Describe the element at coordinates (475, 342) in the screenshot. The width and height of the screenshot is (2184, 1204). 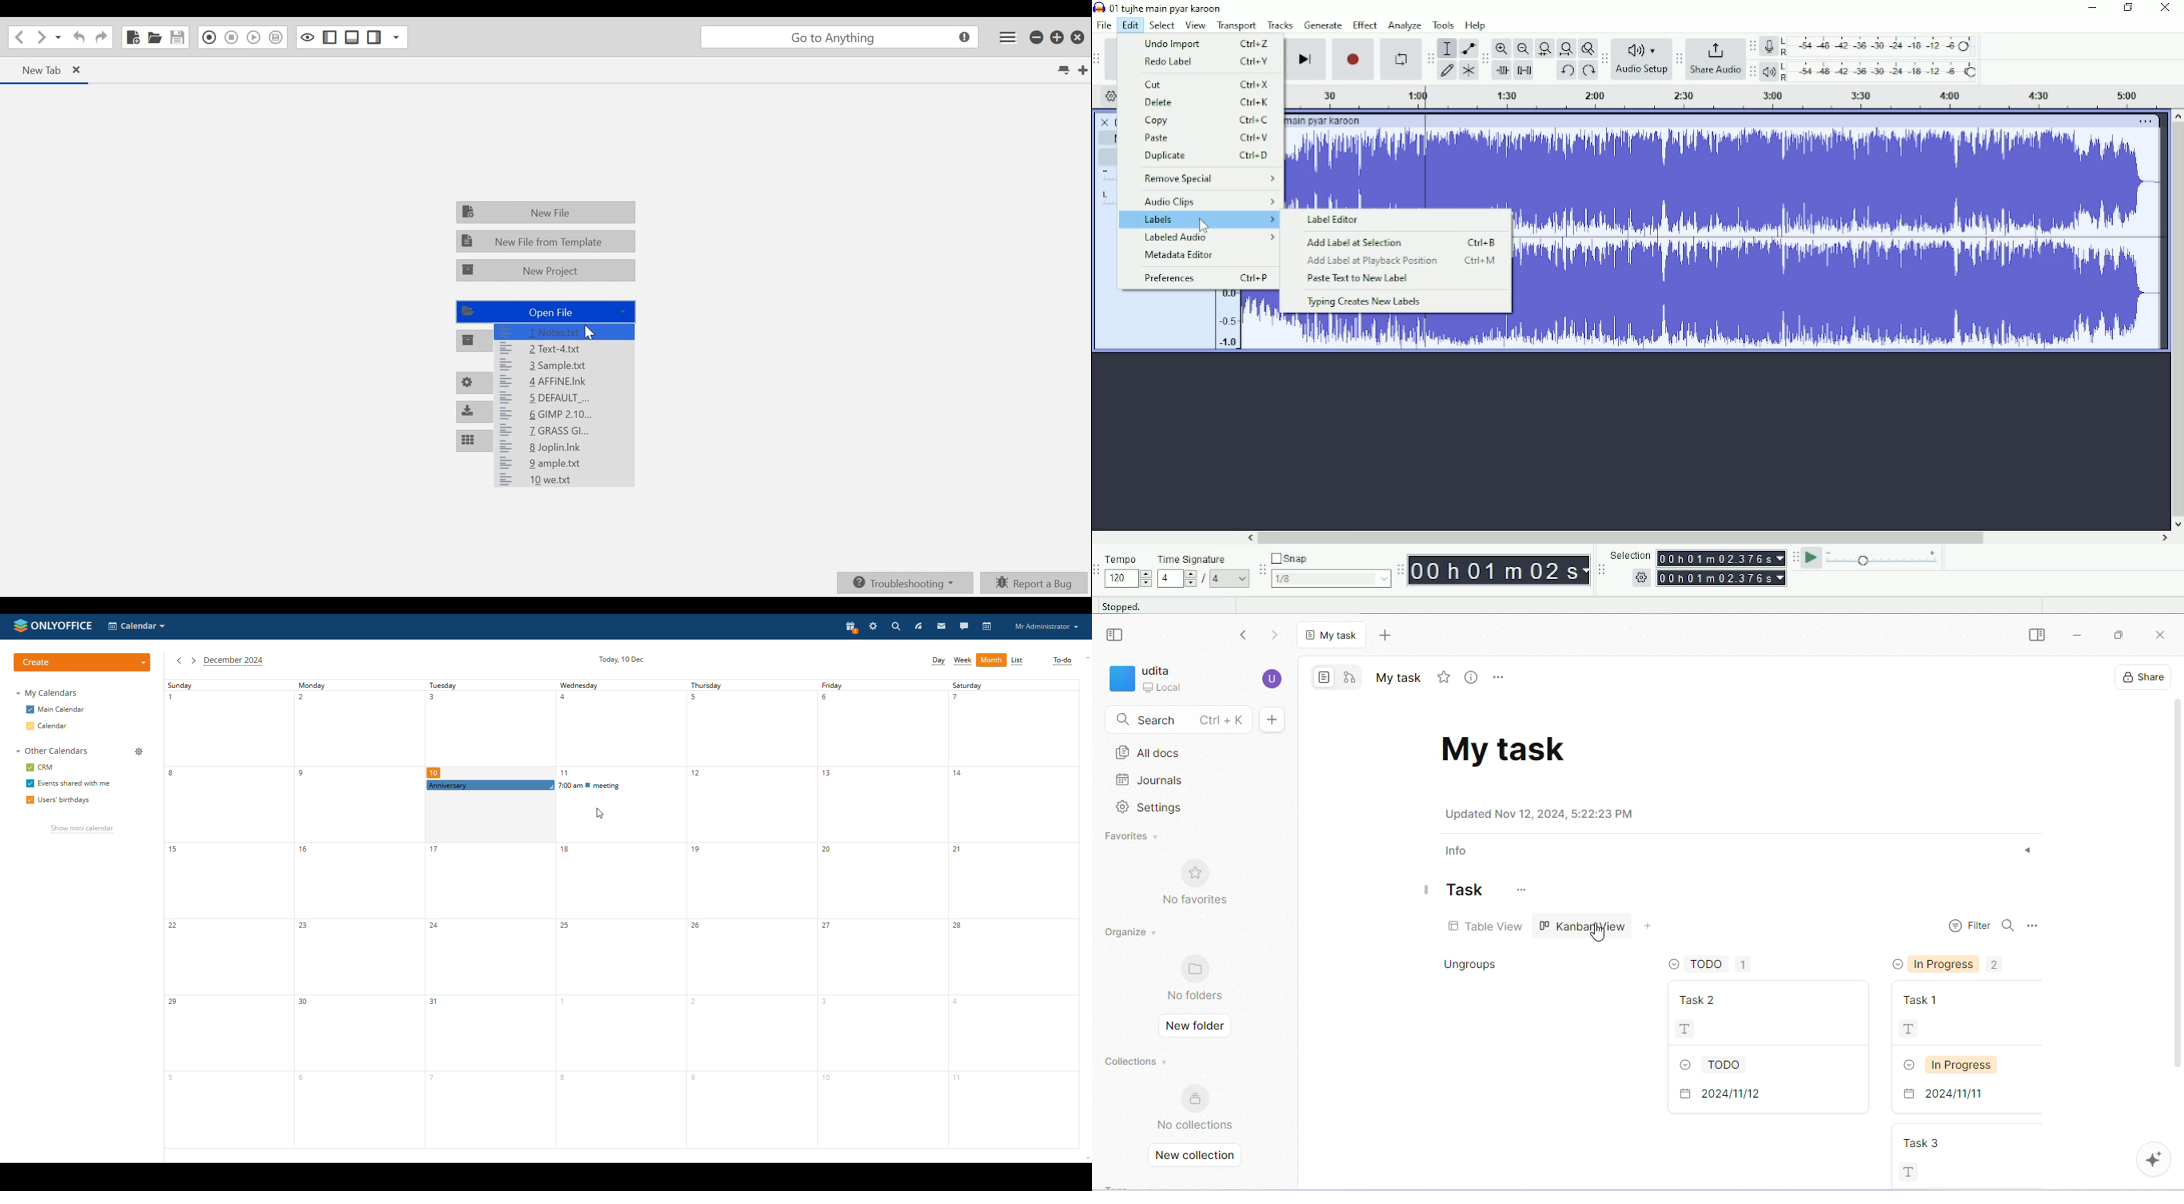
I see `Open Project` at that location.